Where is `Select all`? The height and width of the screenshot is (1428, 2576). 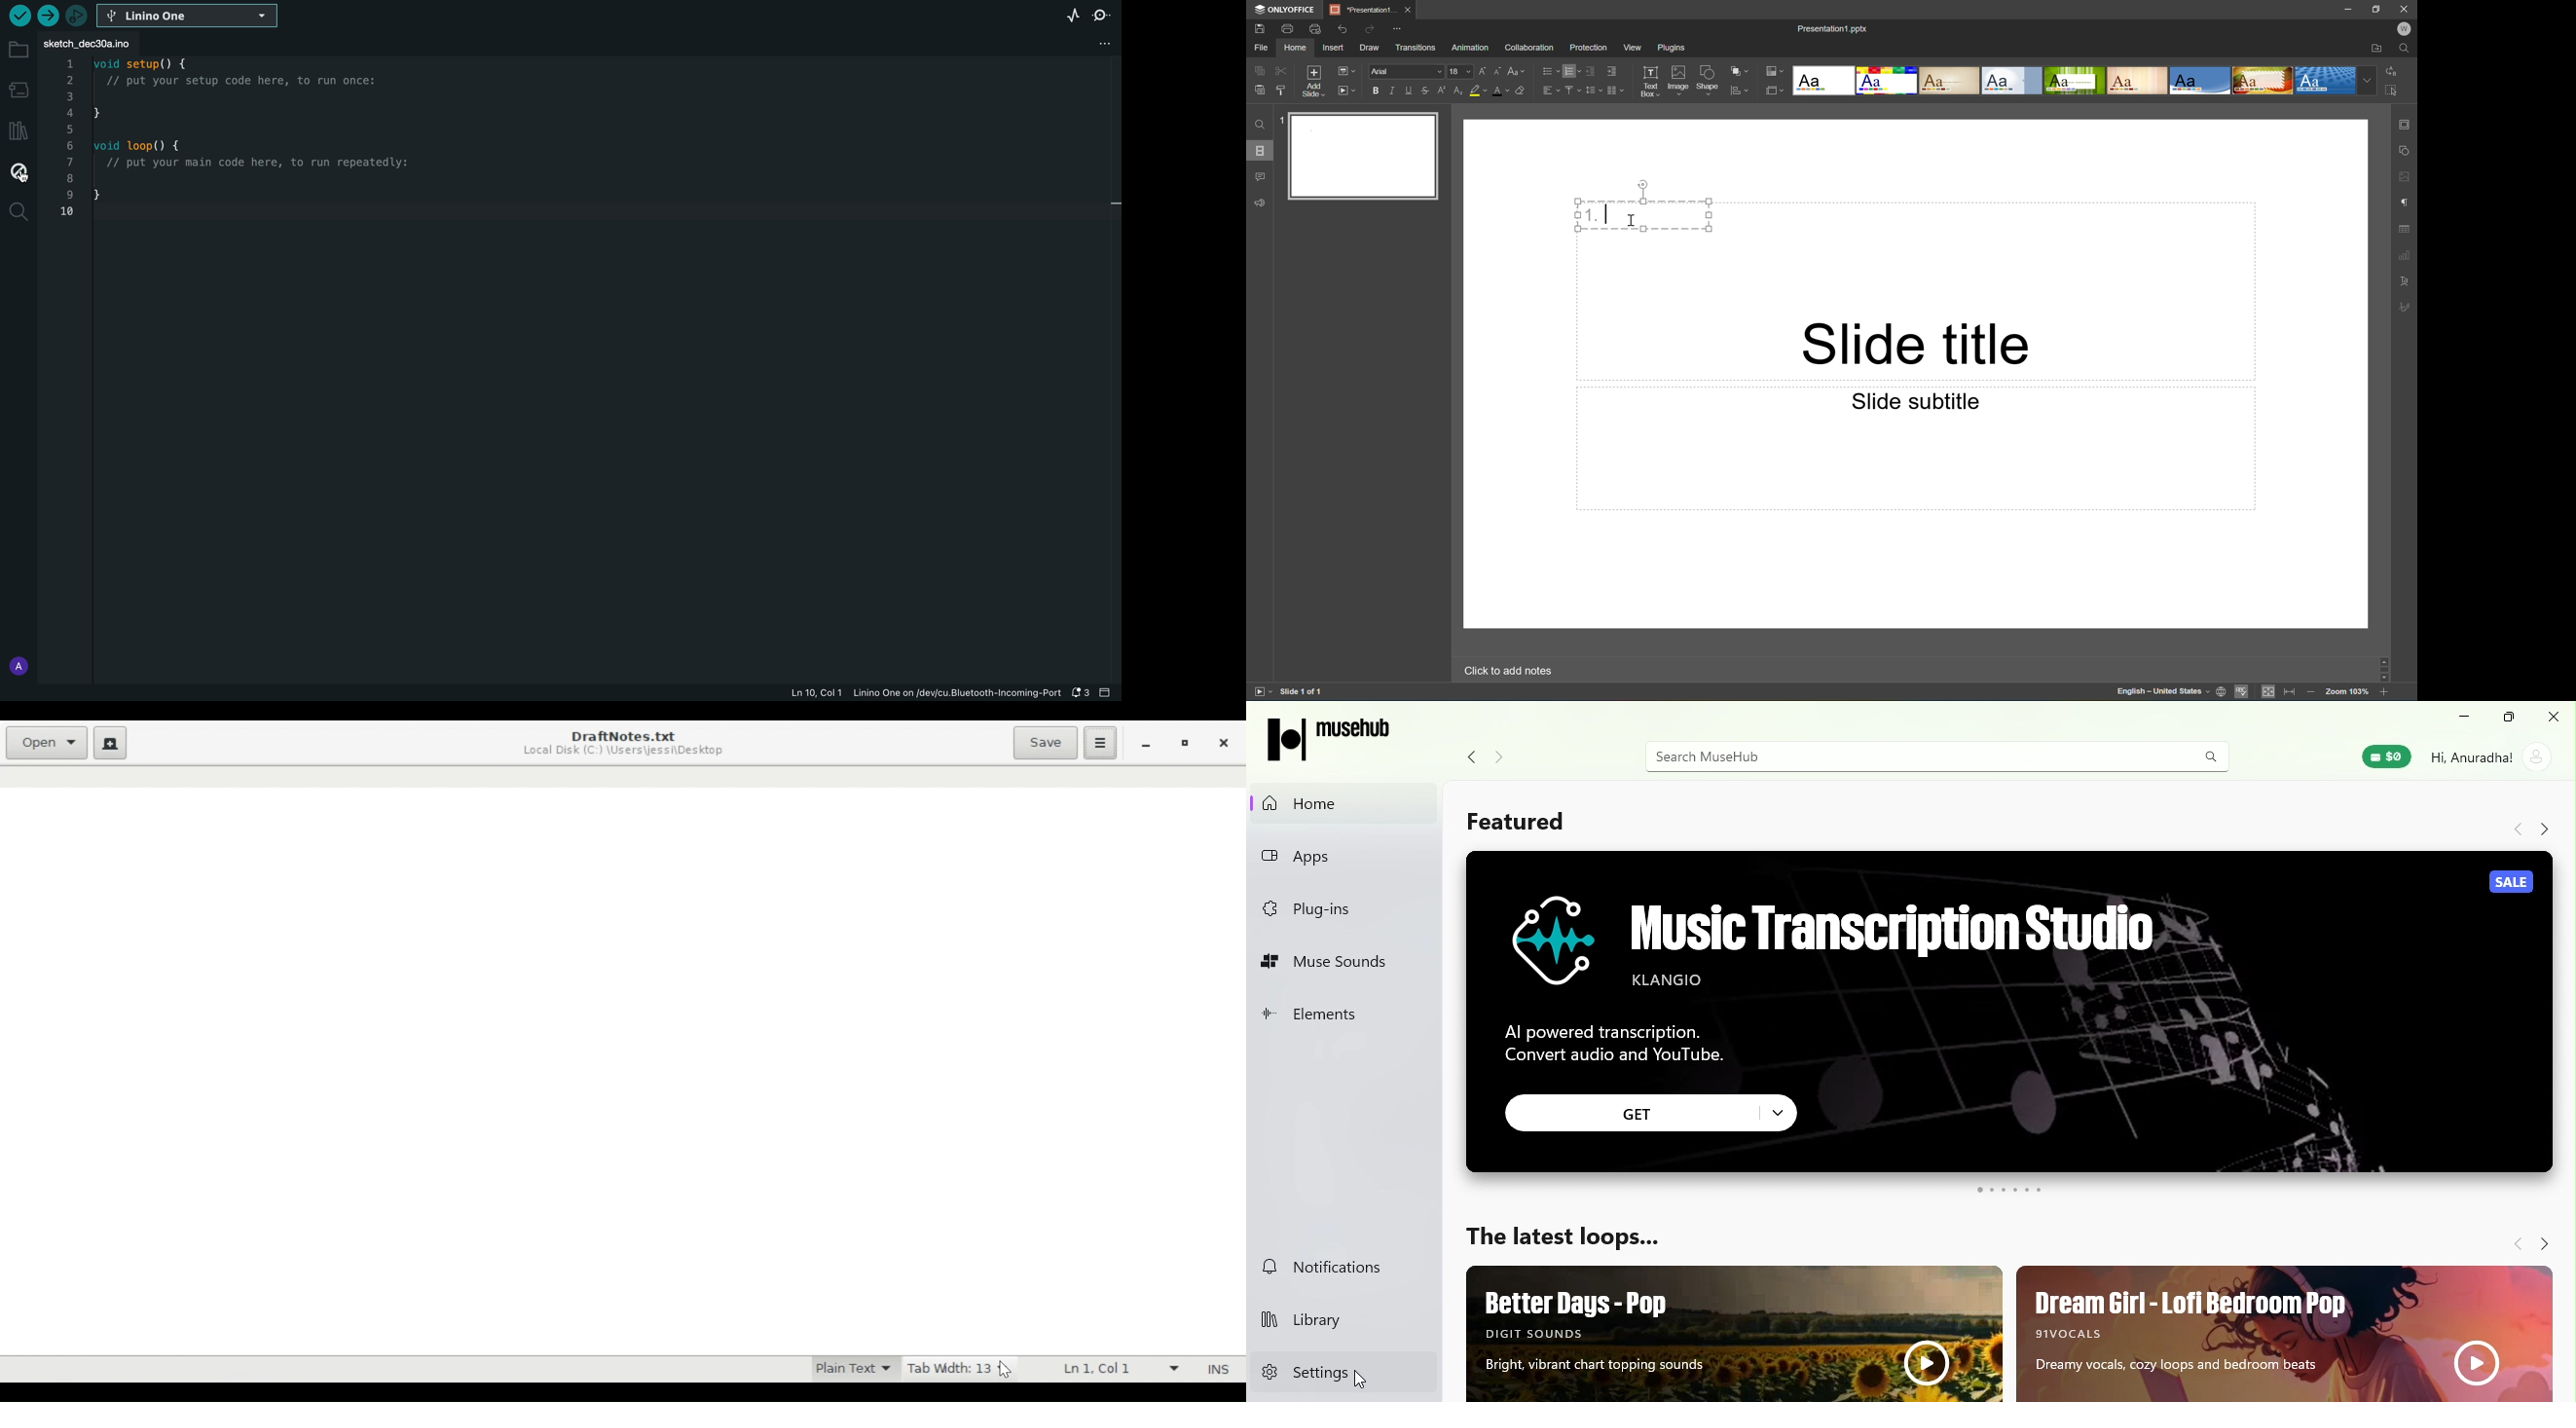 Select all is located at coordinates (2392, 89).